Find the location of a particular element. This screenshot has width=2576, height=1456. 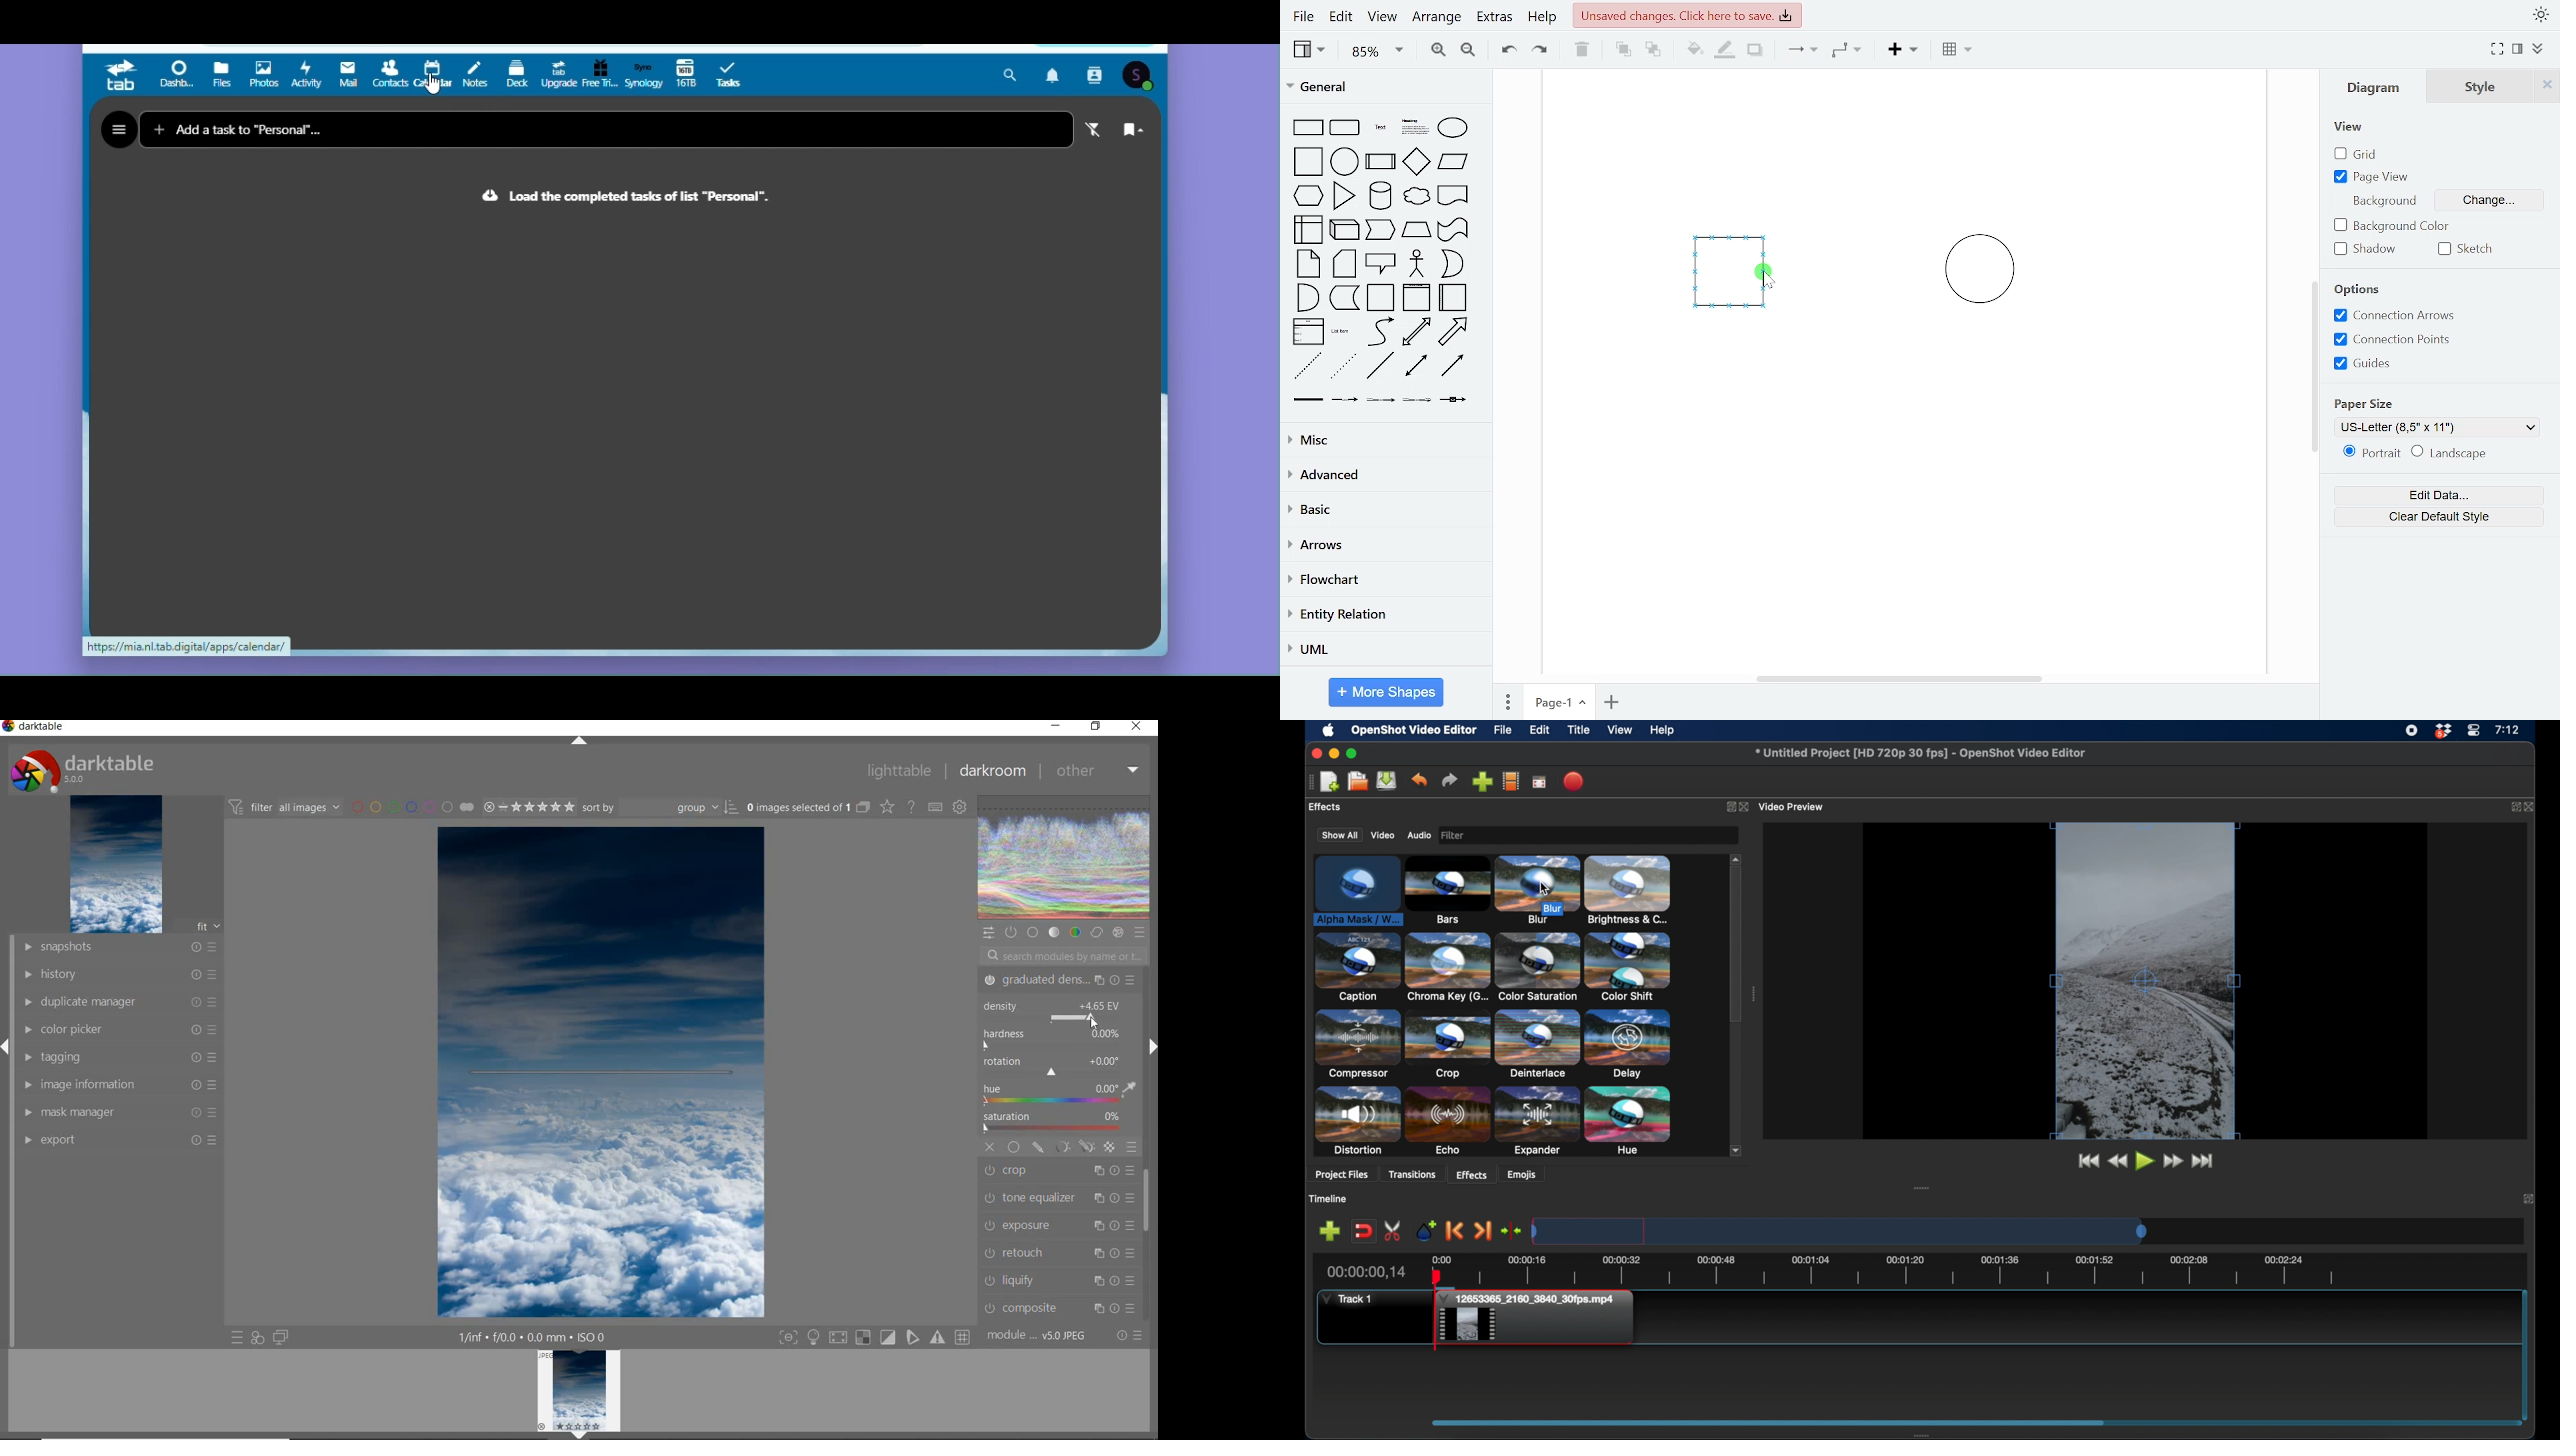

current page is located at coordinates (1559, 701).